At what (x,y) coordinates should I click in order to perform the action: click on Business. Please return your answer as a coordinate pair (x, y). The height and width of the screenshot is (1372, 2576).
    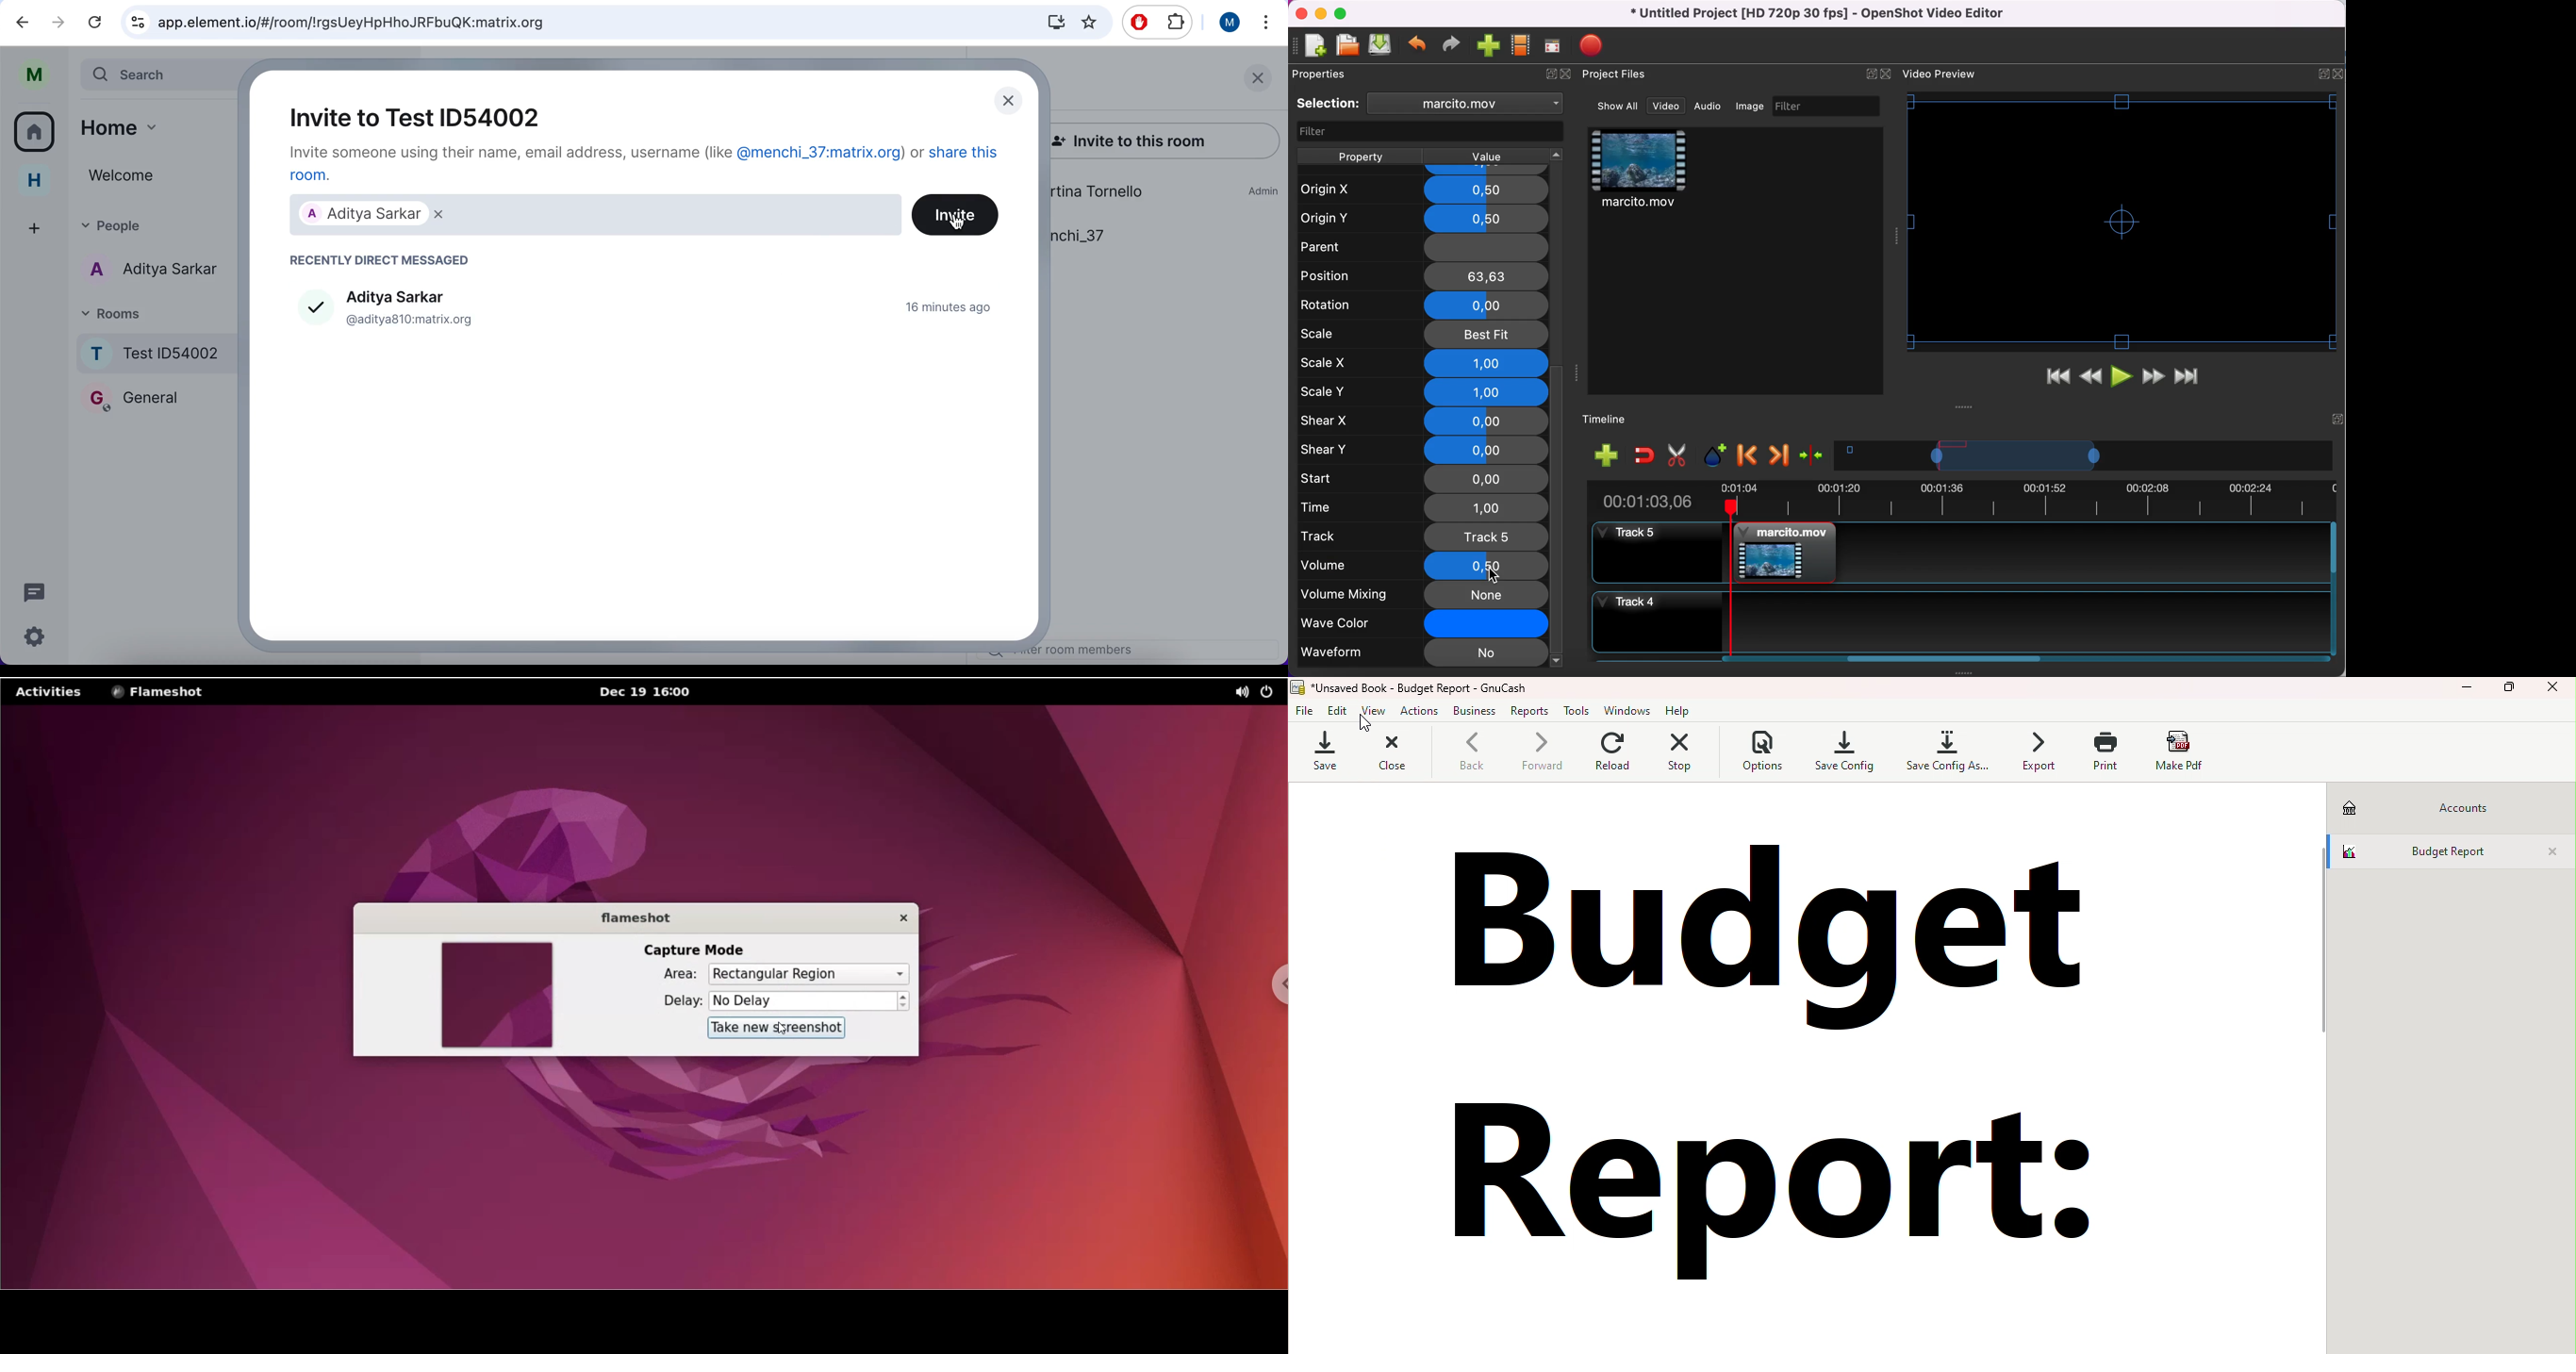
    Looking at the image, I should click on (1477, 713).